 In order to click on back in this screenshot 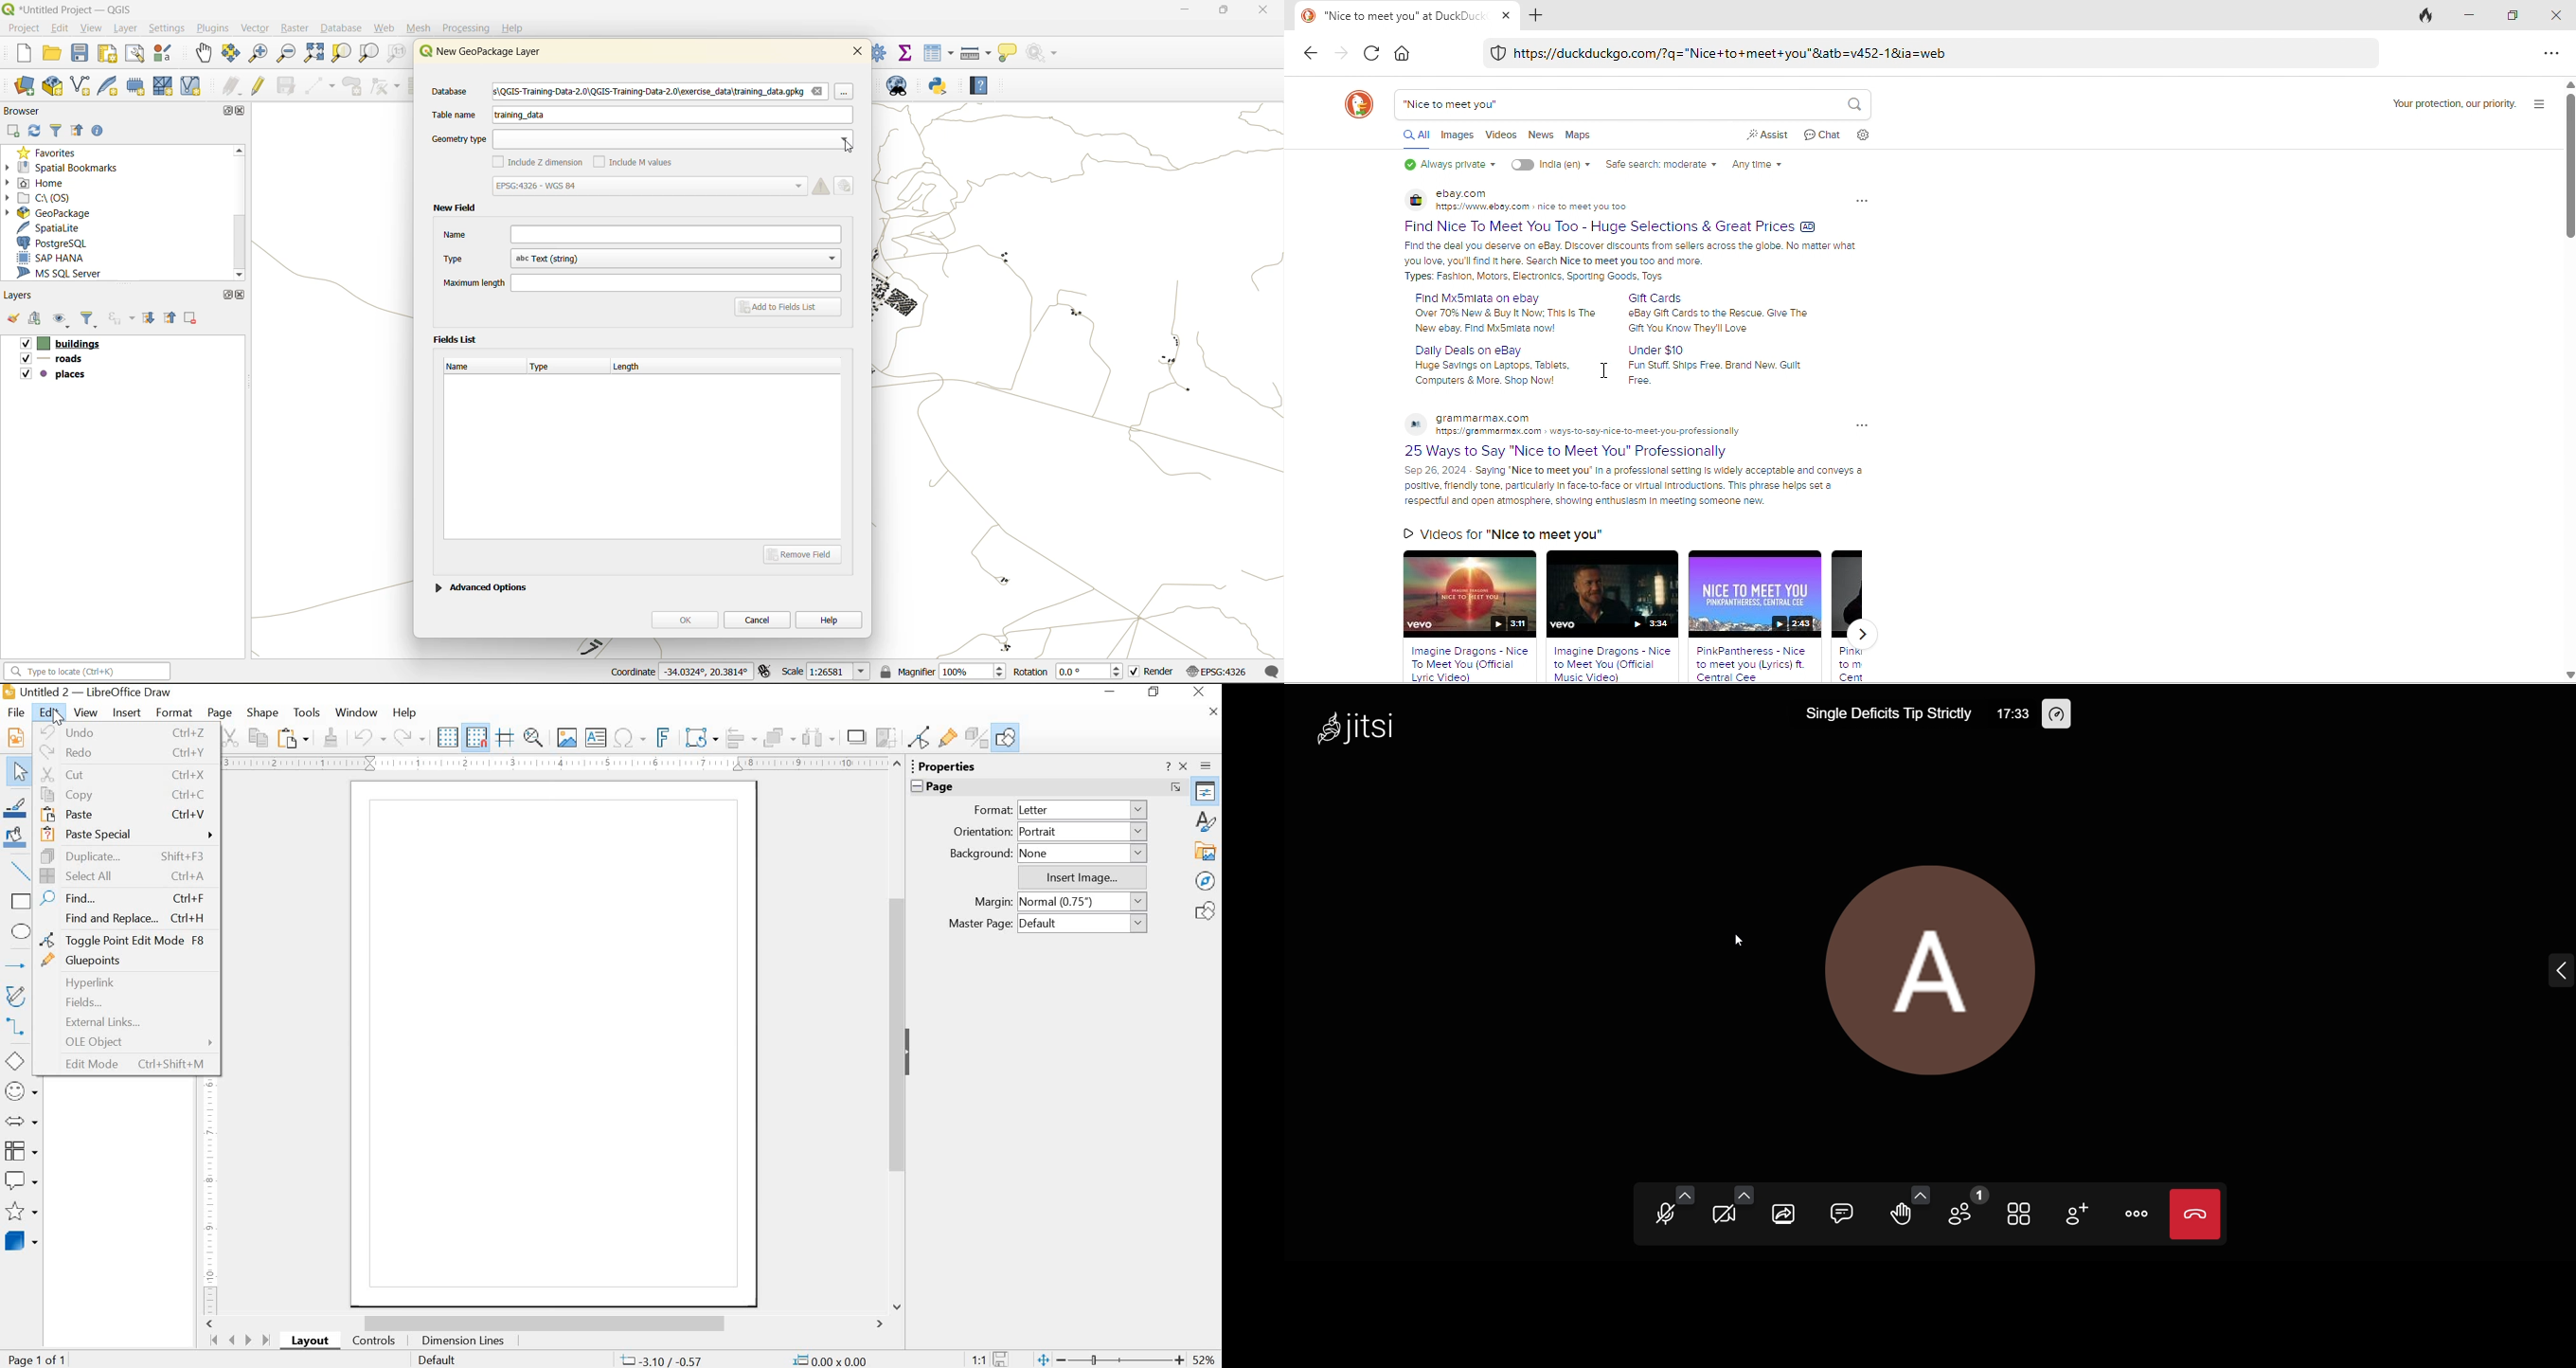, I will do `click(1312, 53)`.